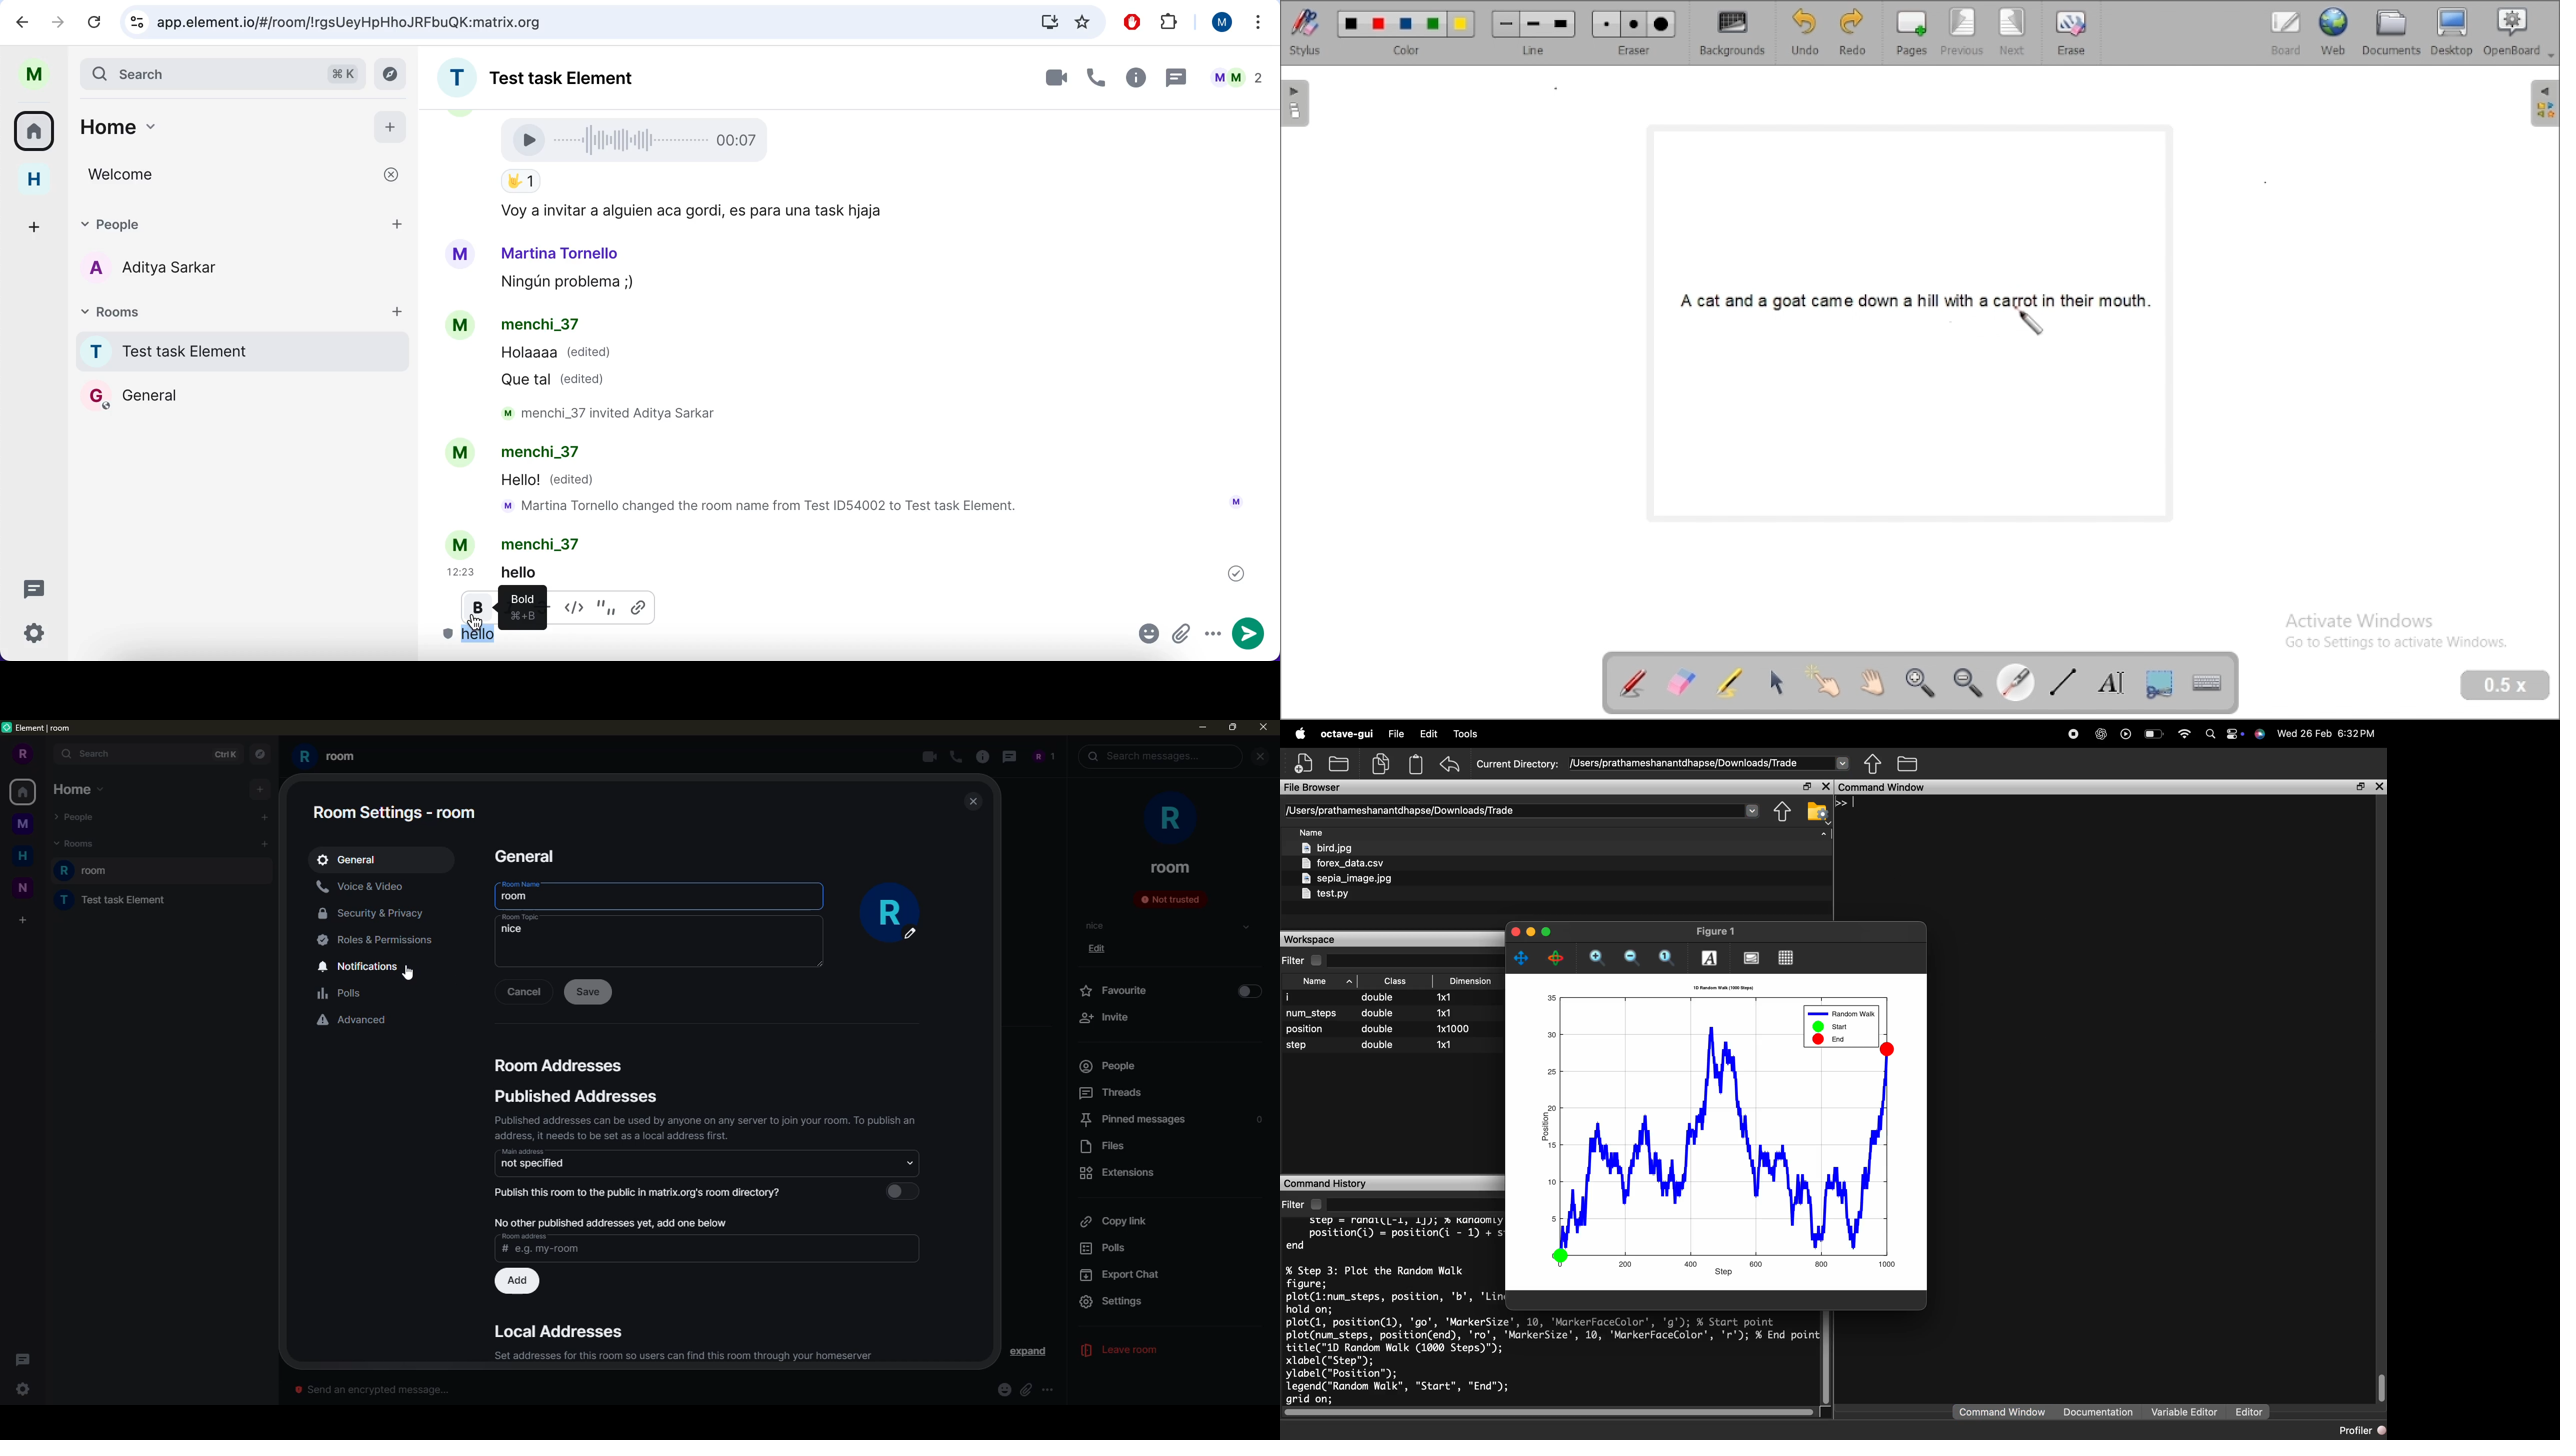 This screenshot has height=1456, width=2576. Describe the element at coordinates (683, 1356) in the screenshot. I see `info` at that location.